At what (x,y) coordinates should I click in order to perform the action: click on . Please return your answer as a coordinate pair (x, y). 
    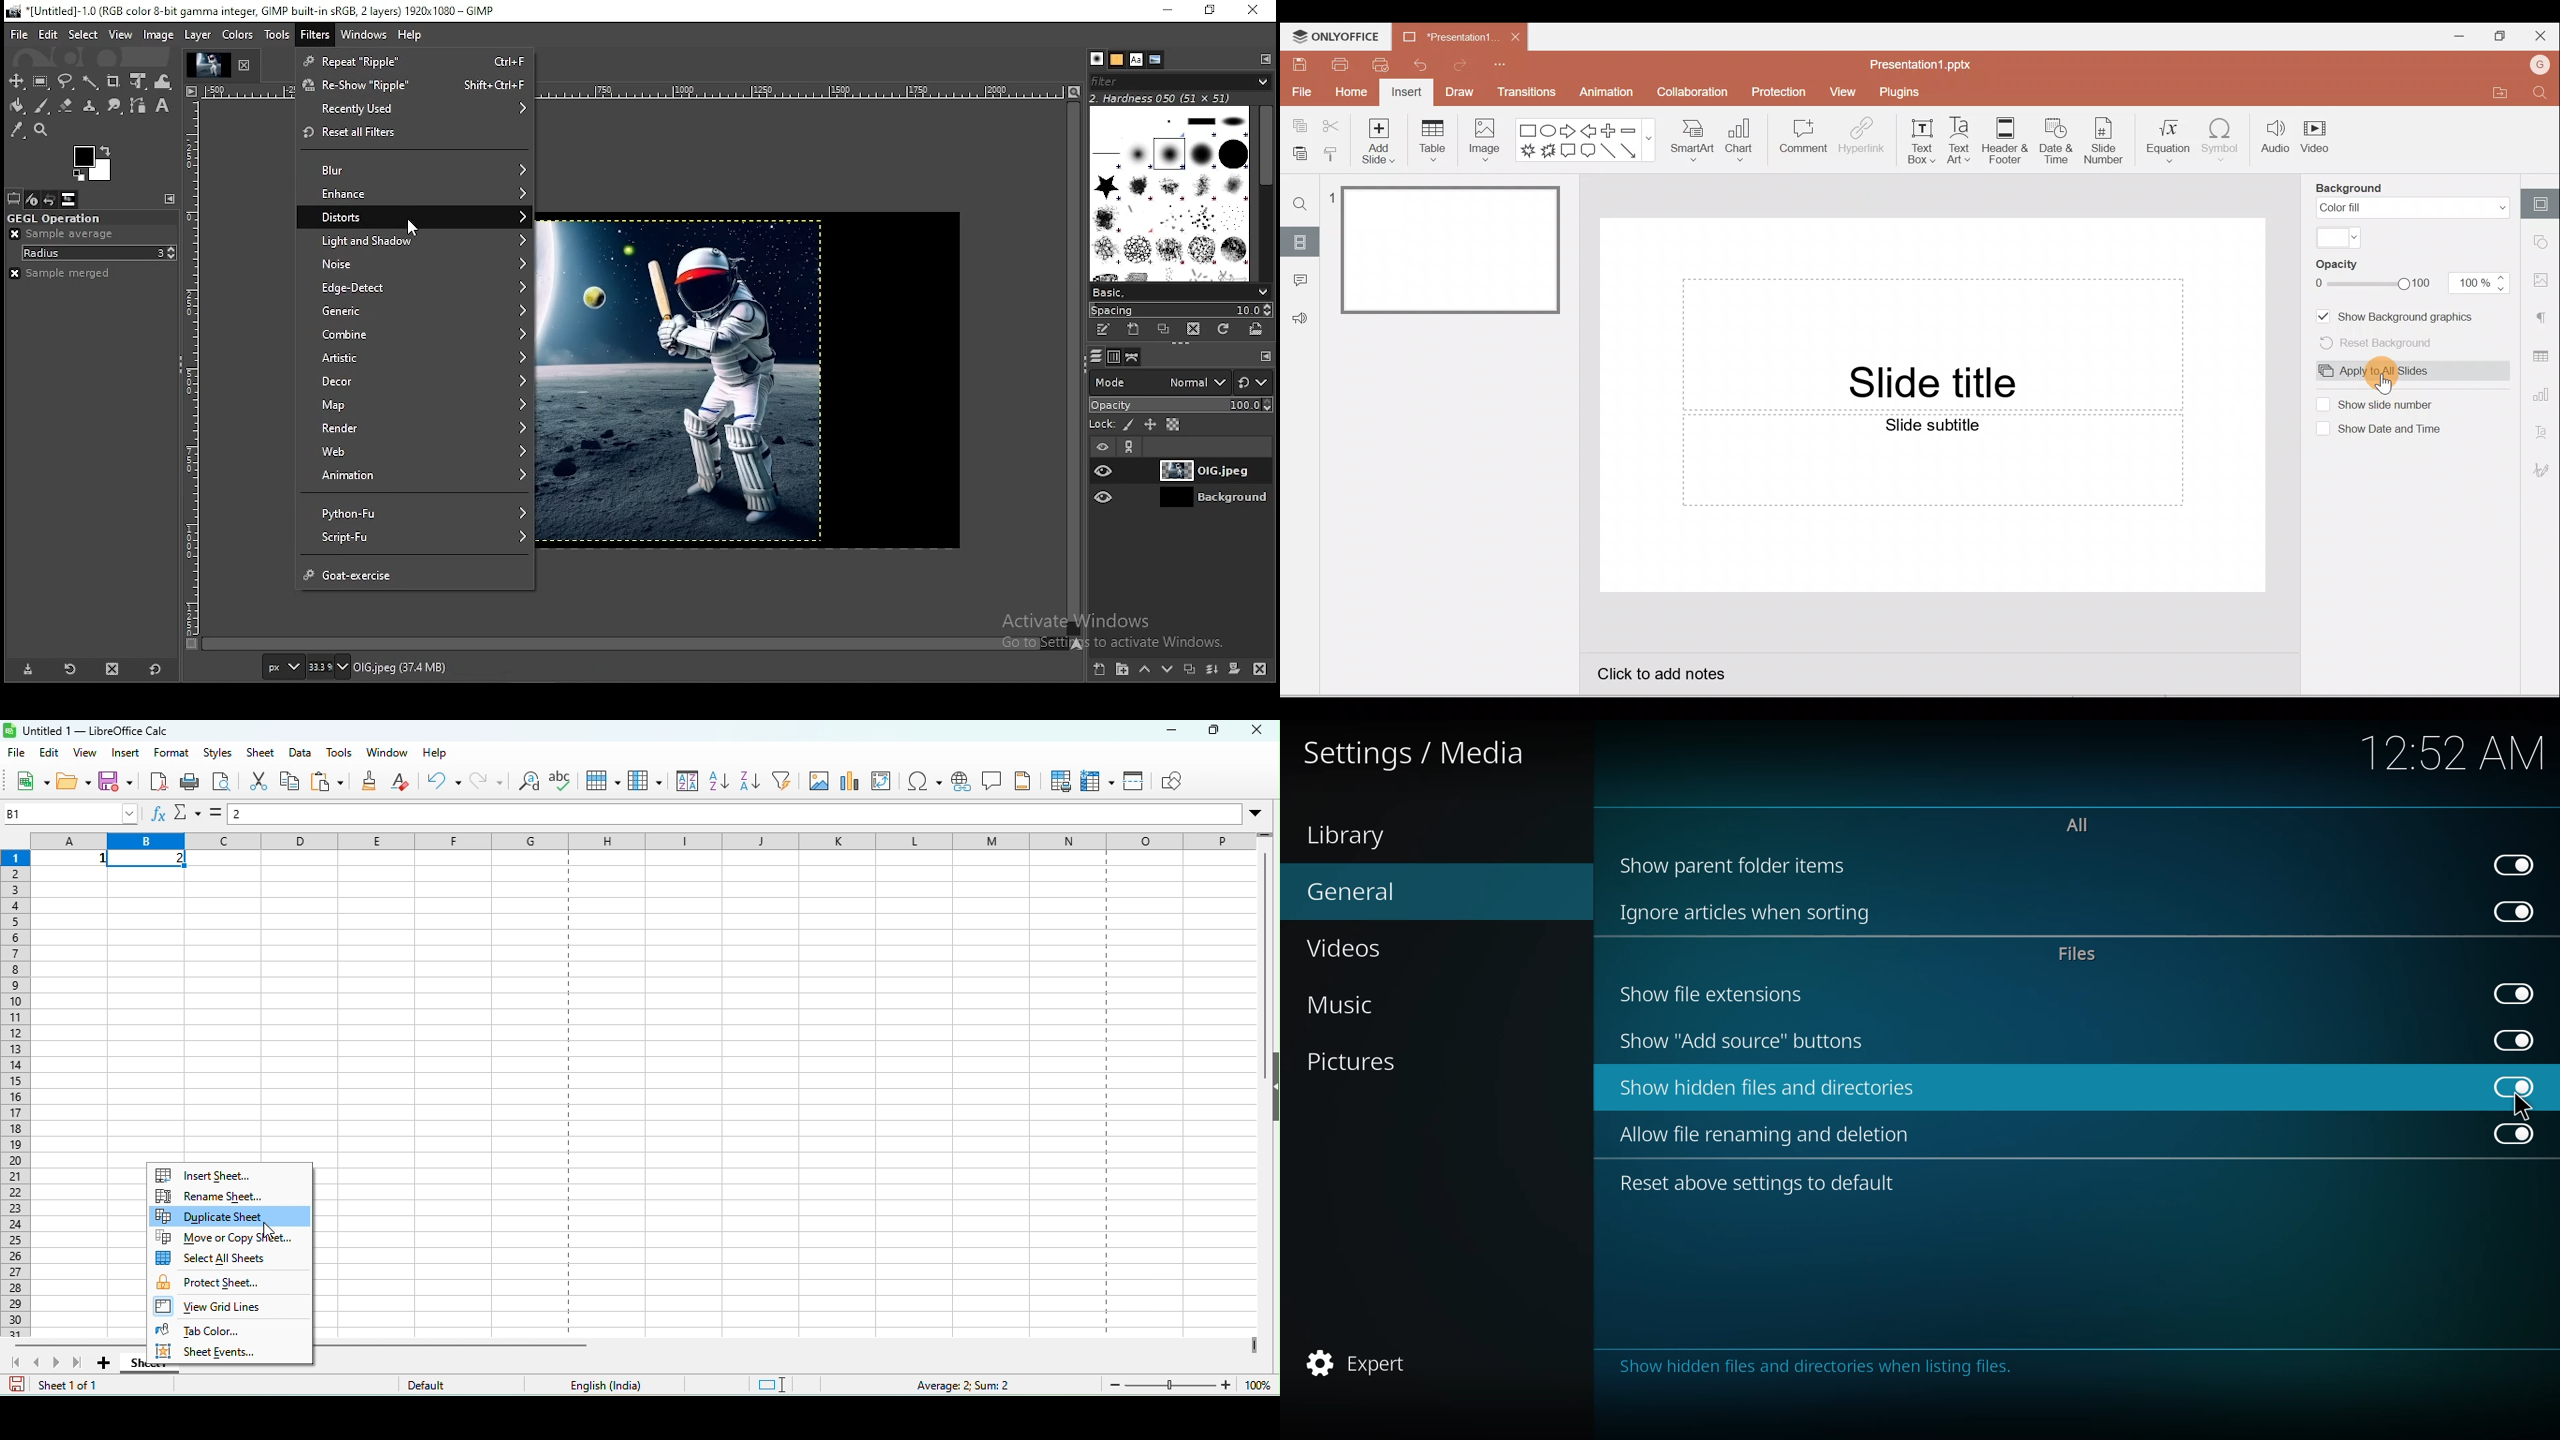
    Looking at the image, I should click on (1811, 1371).